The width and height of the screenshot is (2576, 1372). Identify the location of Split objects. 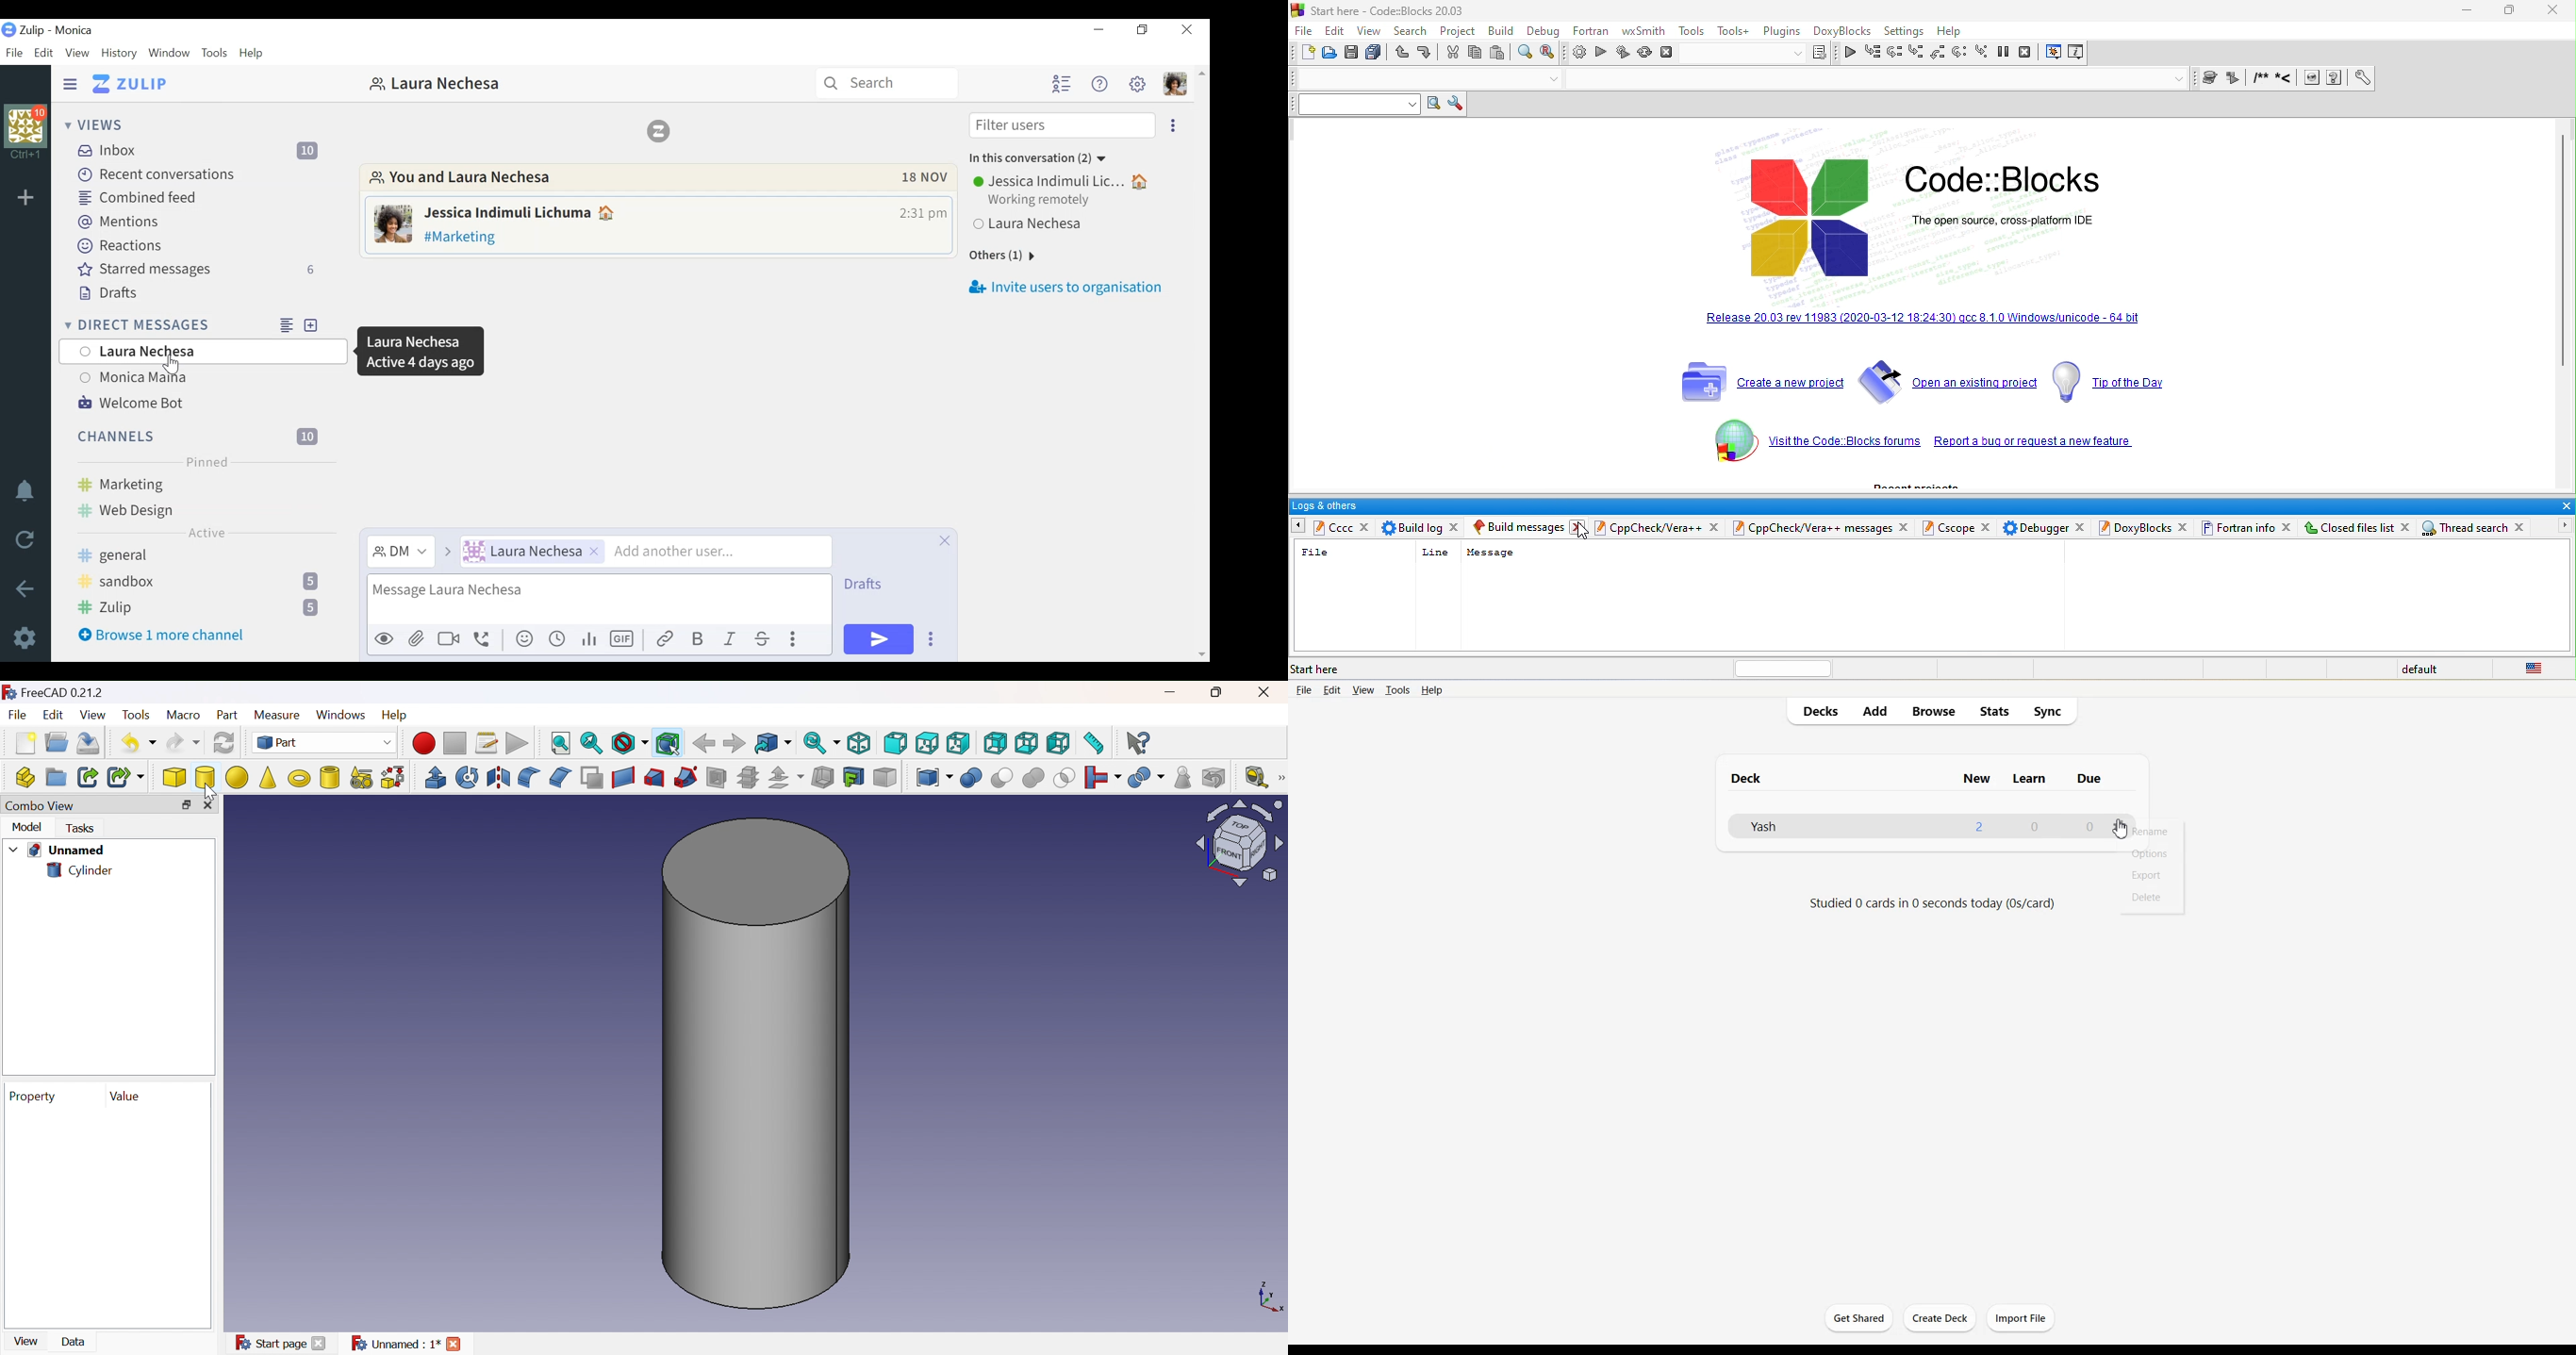
(1147, 777).